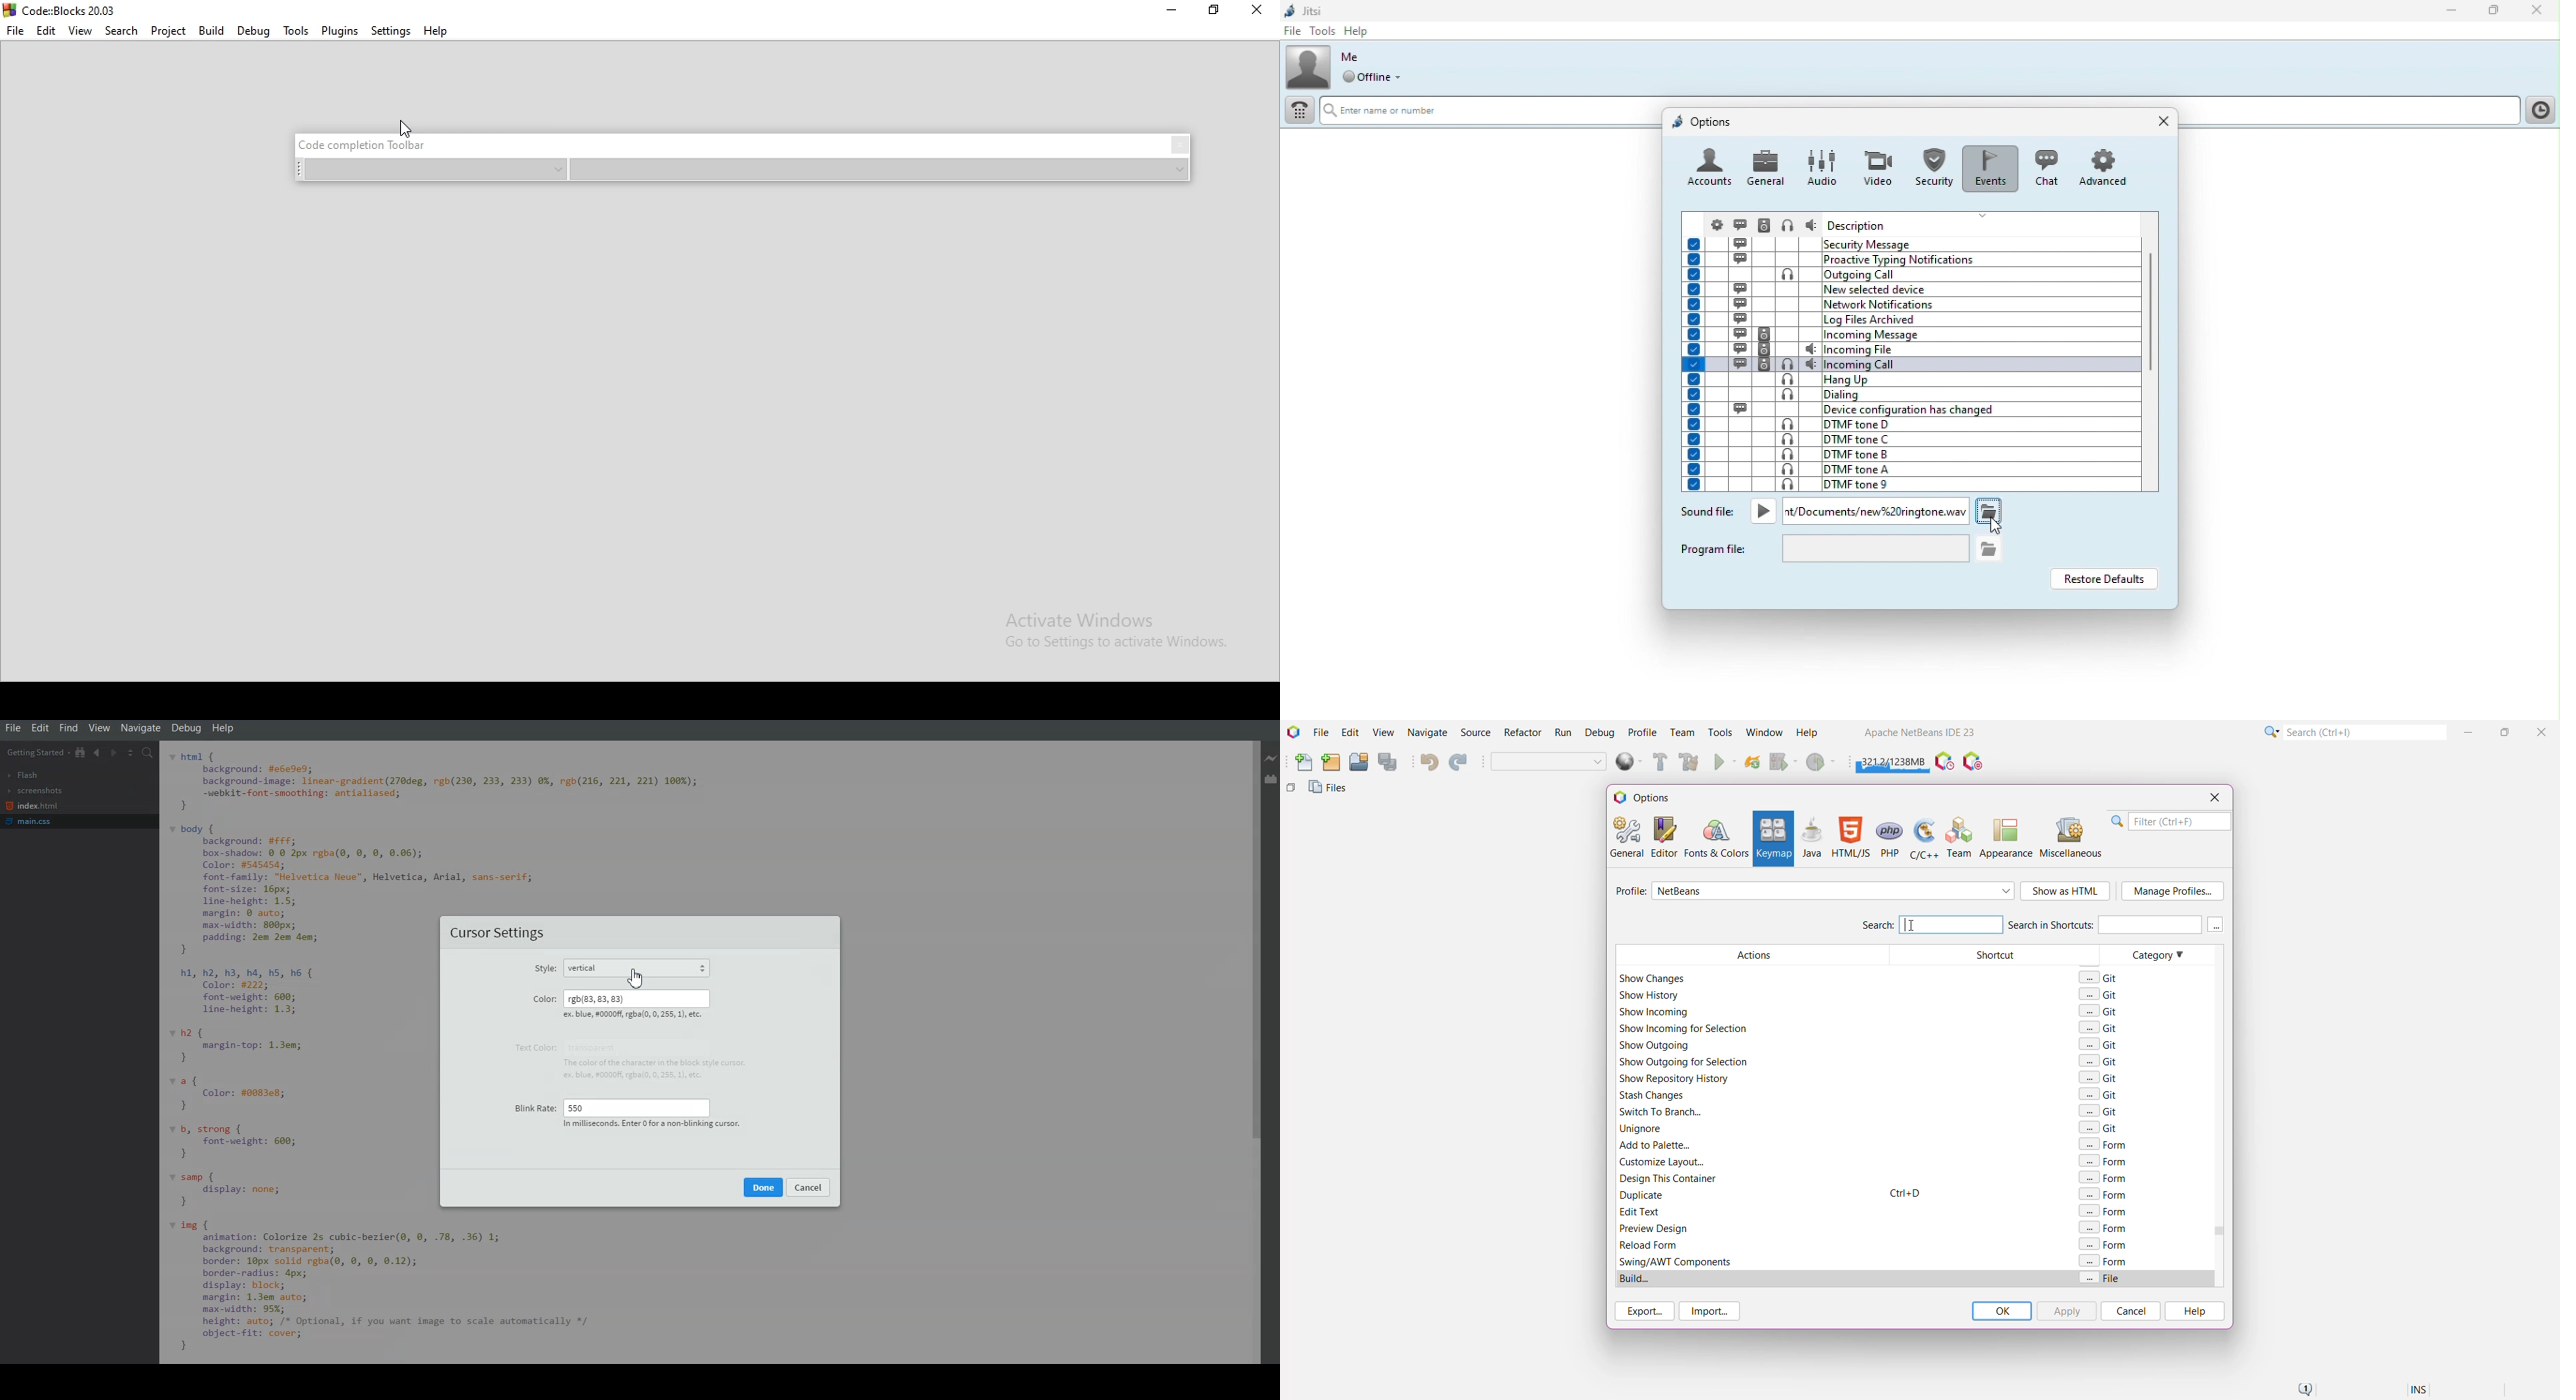  What do you see at coordinates (1987, 510) in the screenshot?
I see `open folder` at bounding box center [1987, 510].